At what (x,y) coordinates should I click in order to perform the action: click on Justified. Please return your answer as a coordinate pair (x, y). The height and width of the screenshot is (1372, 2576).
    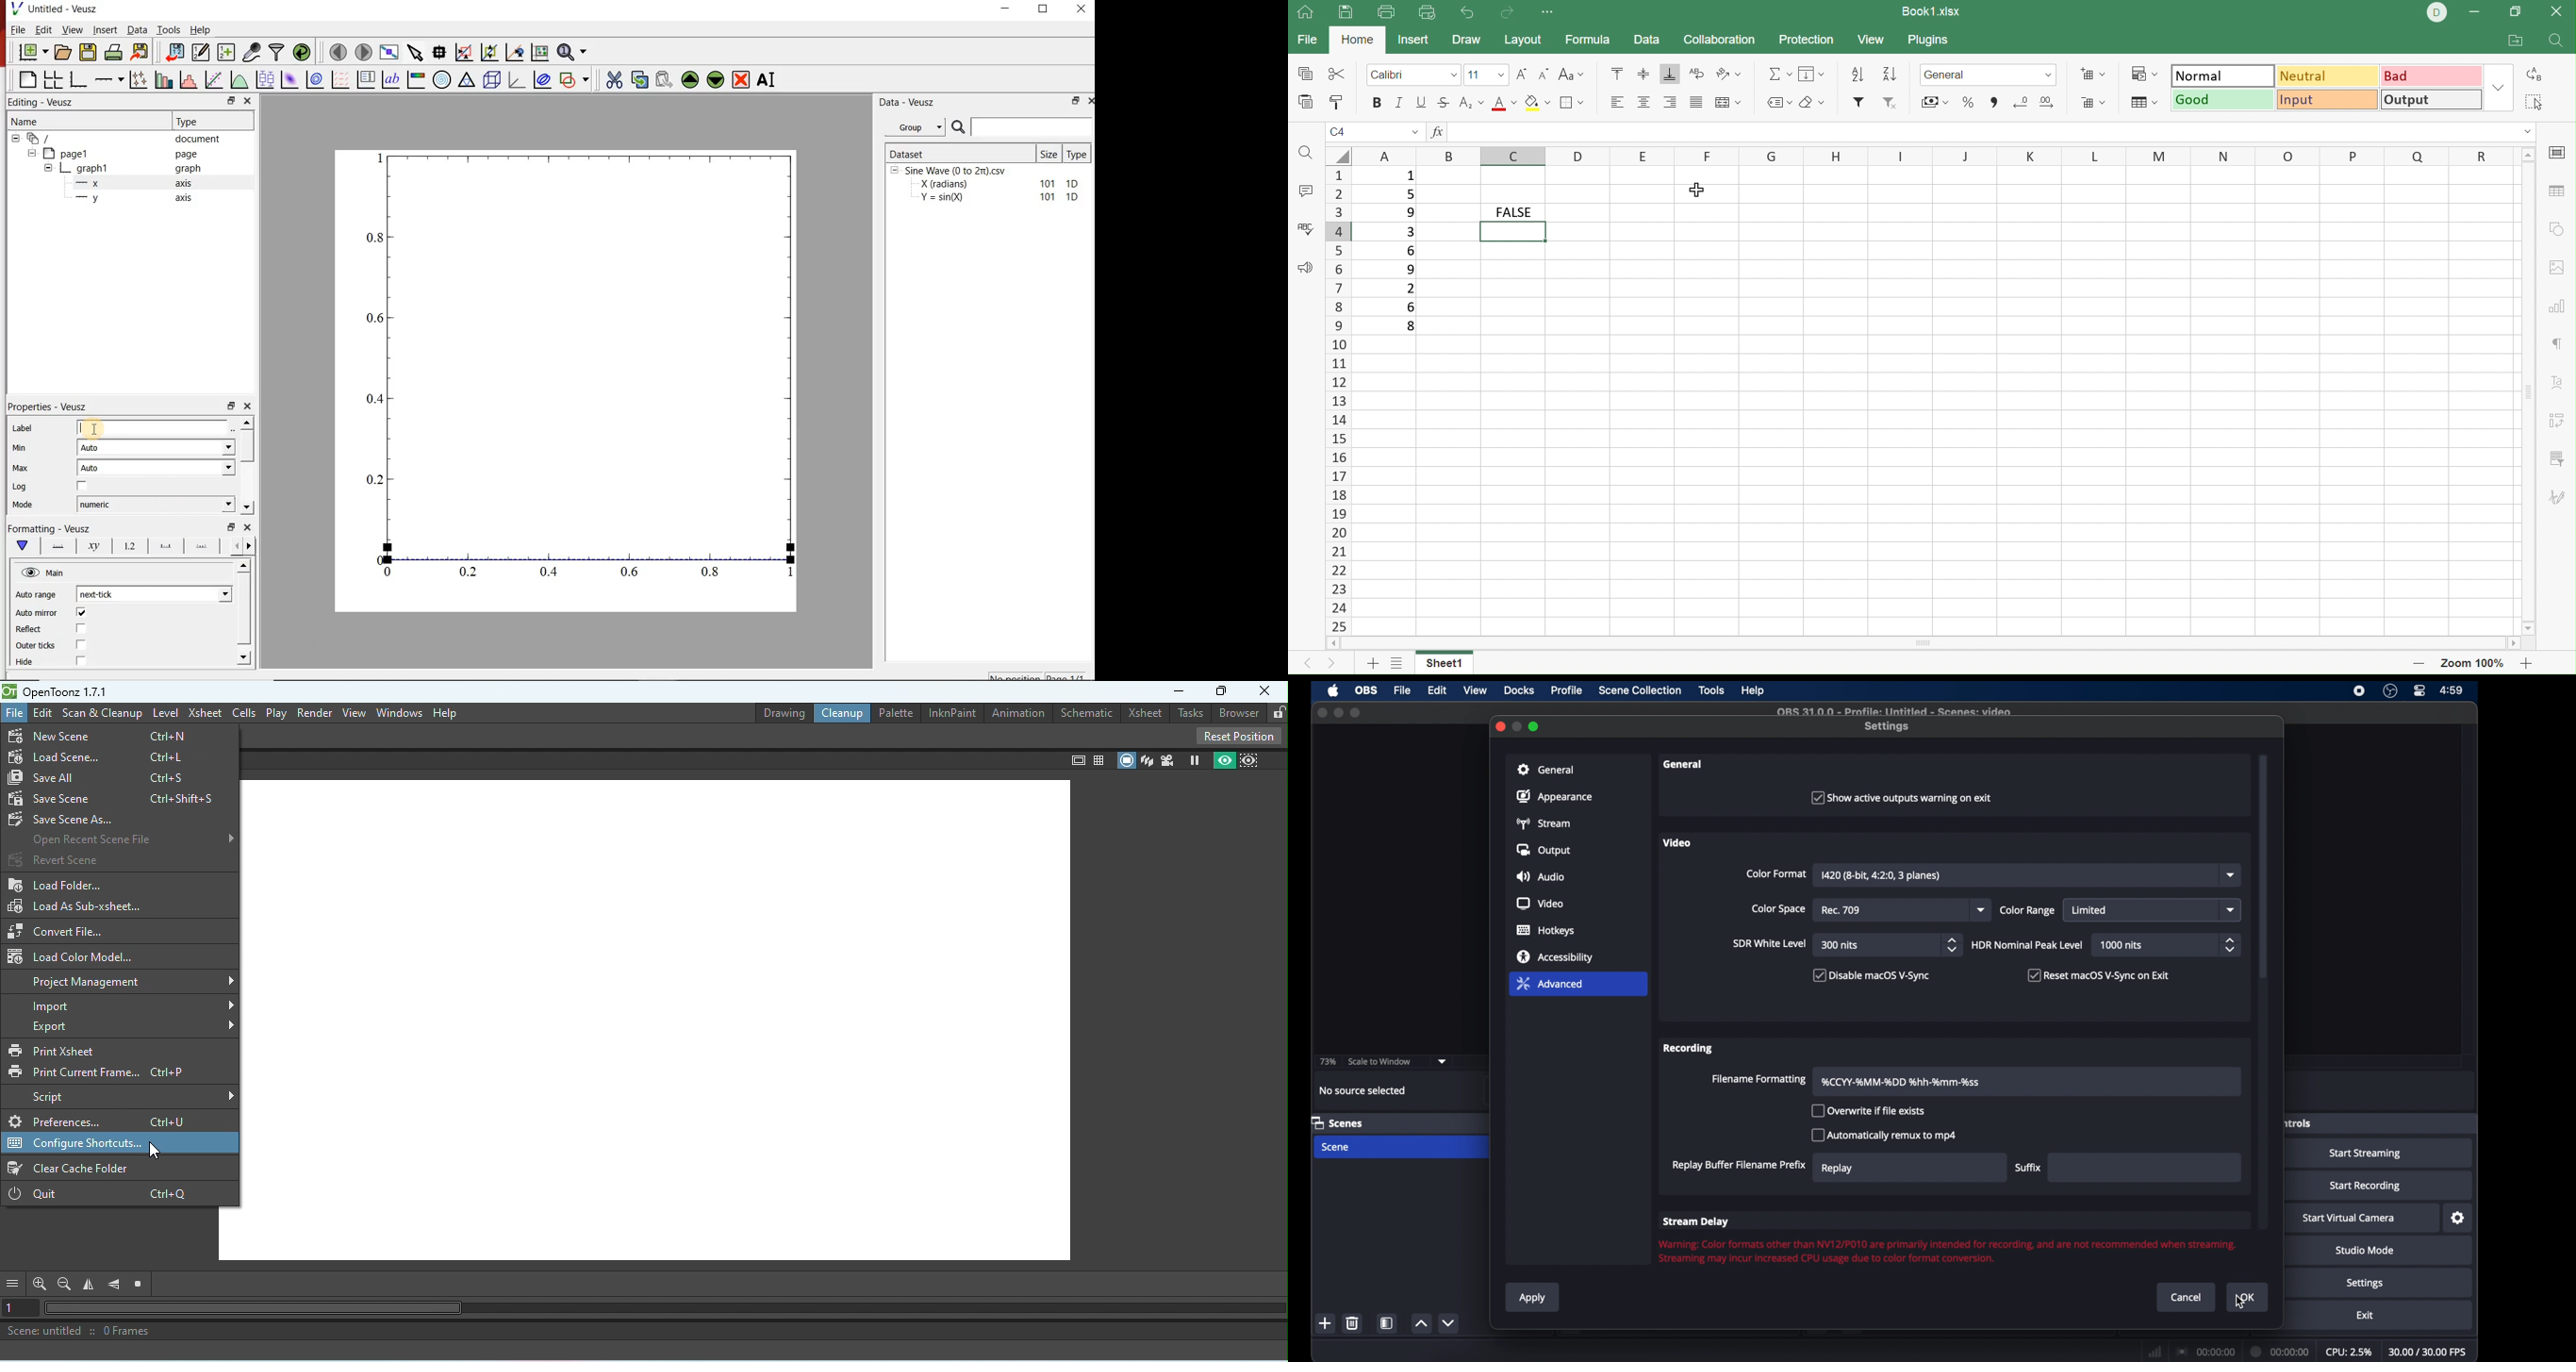
    Looking at the image, I should click on (1697, 102).